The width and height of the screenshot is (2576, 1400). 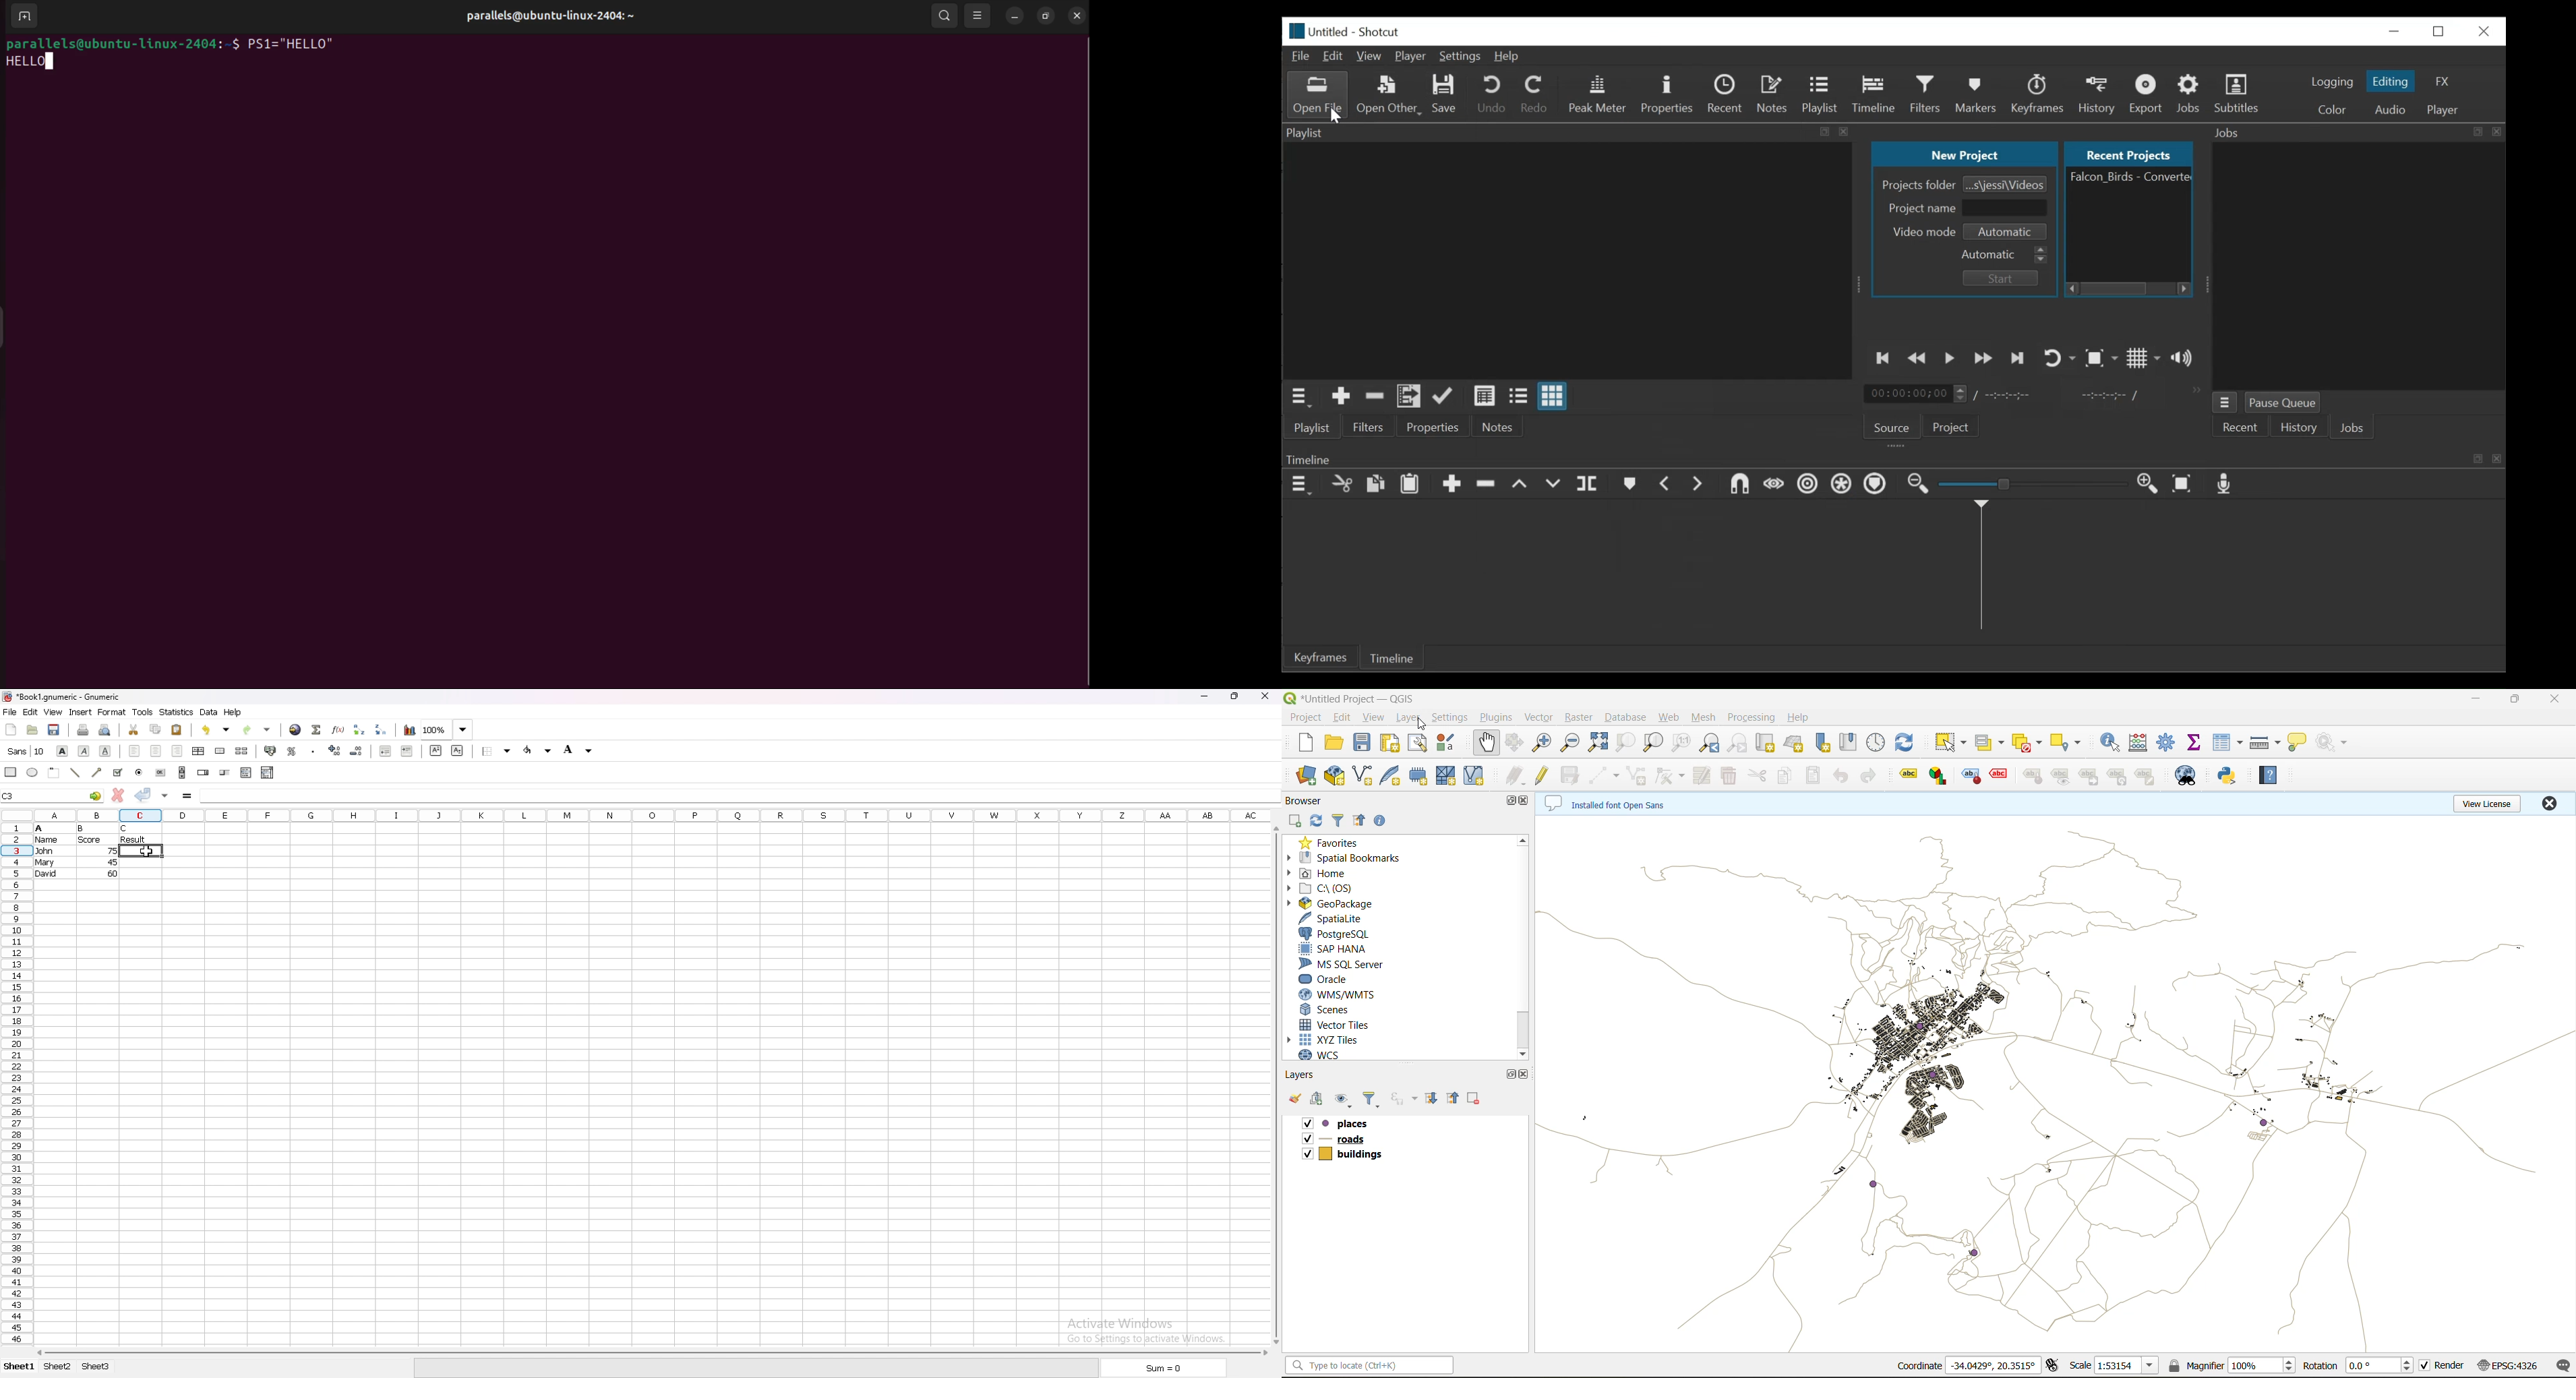 What do you see at coordinates (1814, 775) in the screenshot?
I see `paste` at bounding box center [1814, 775].